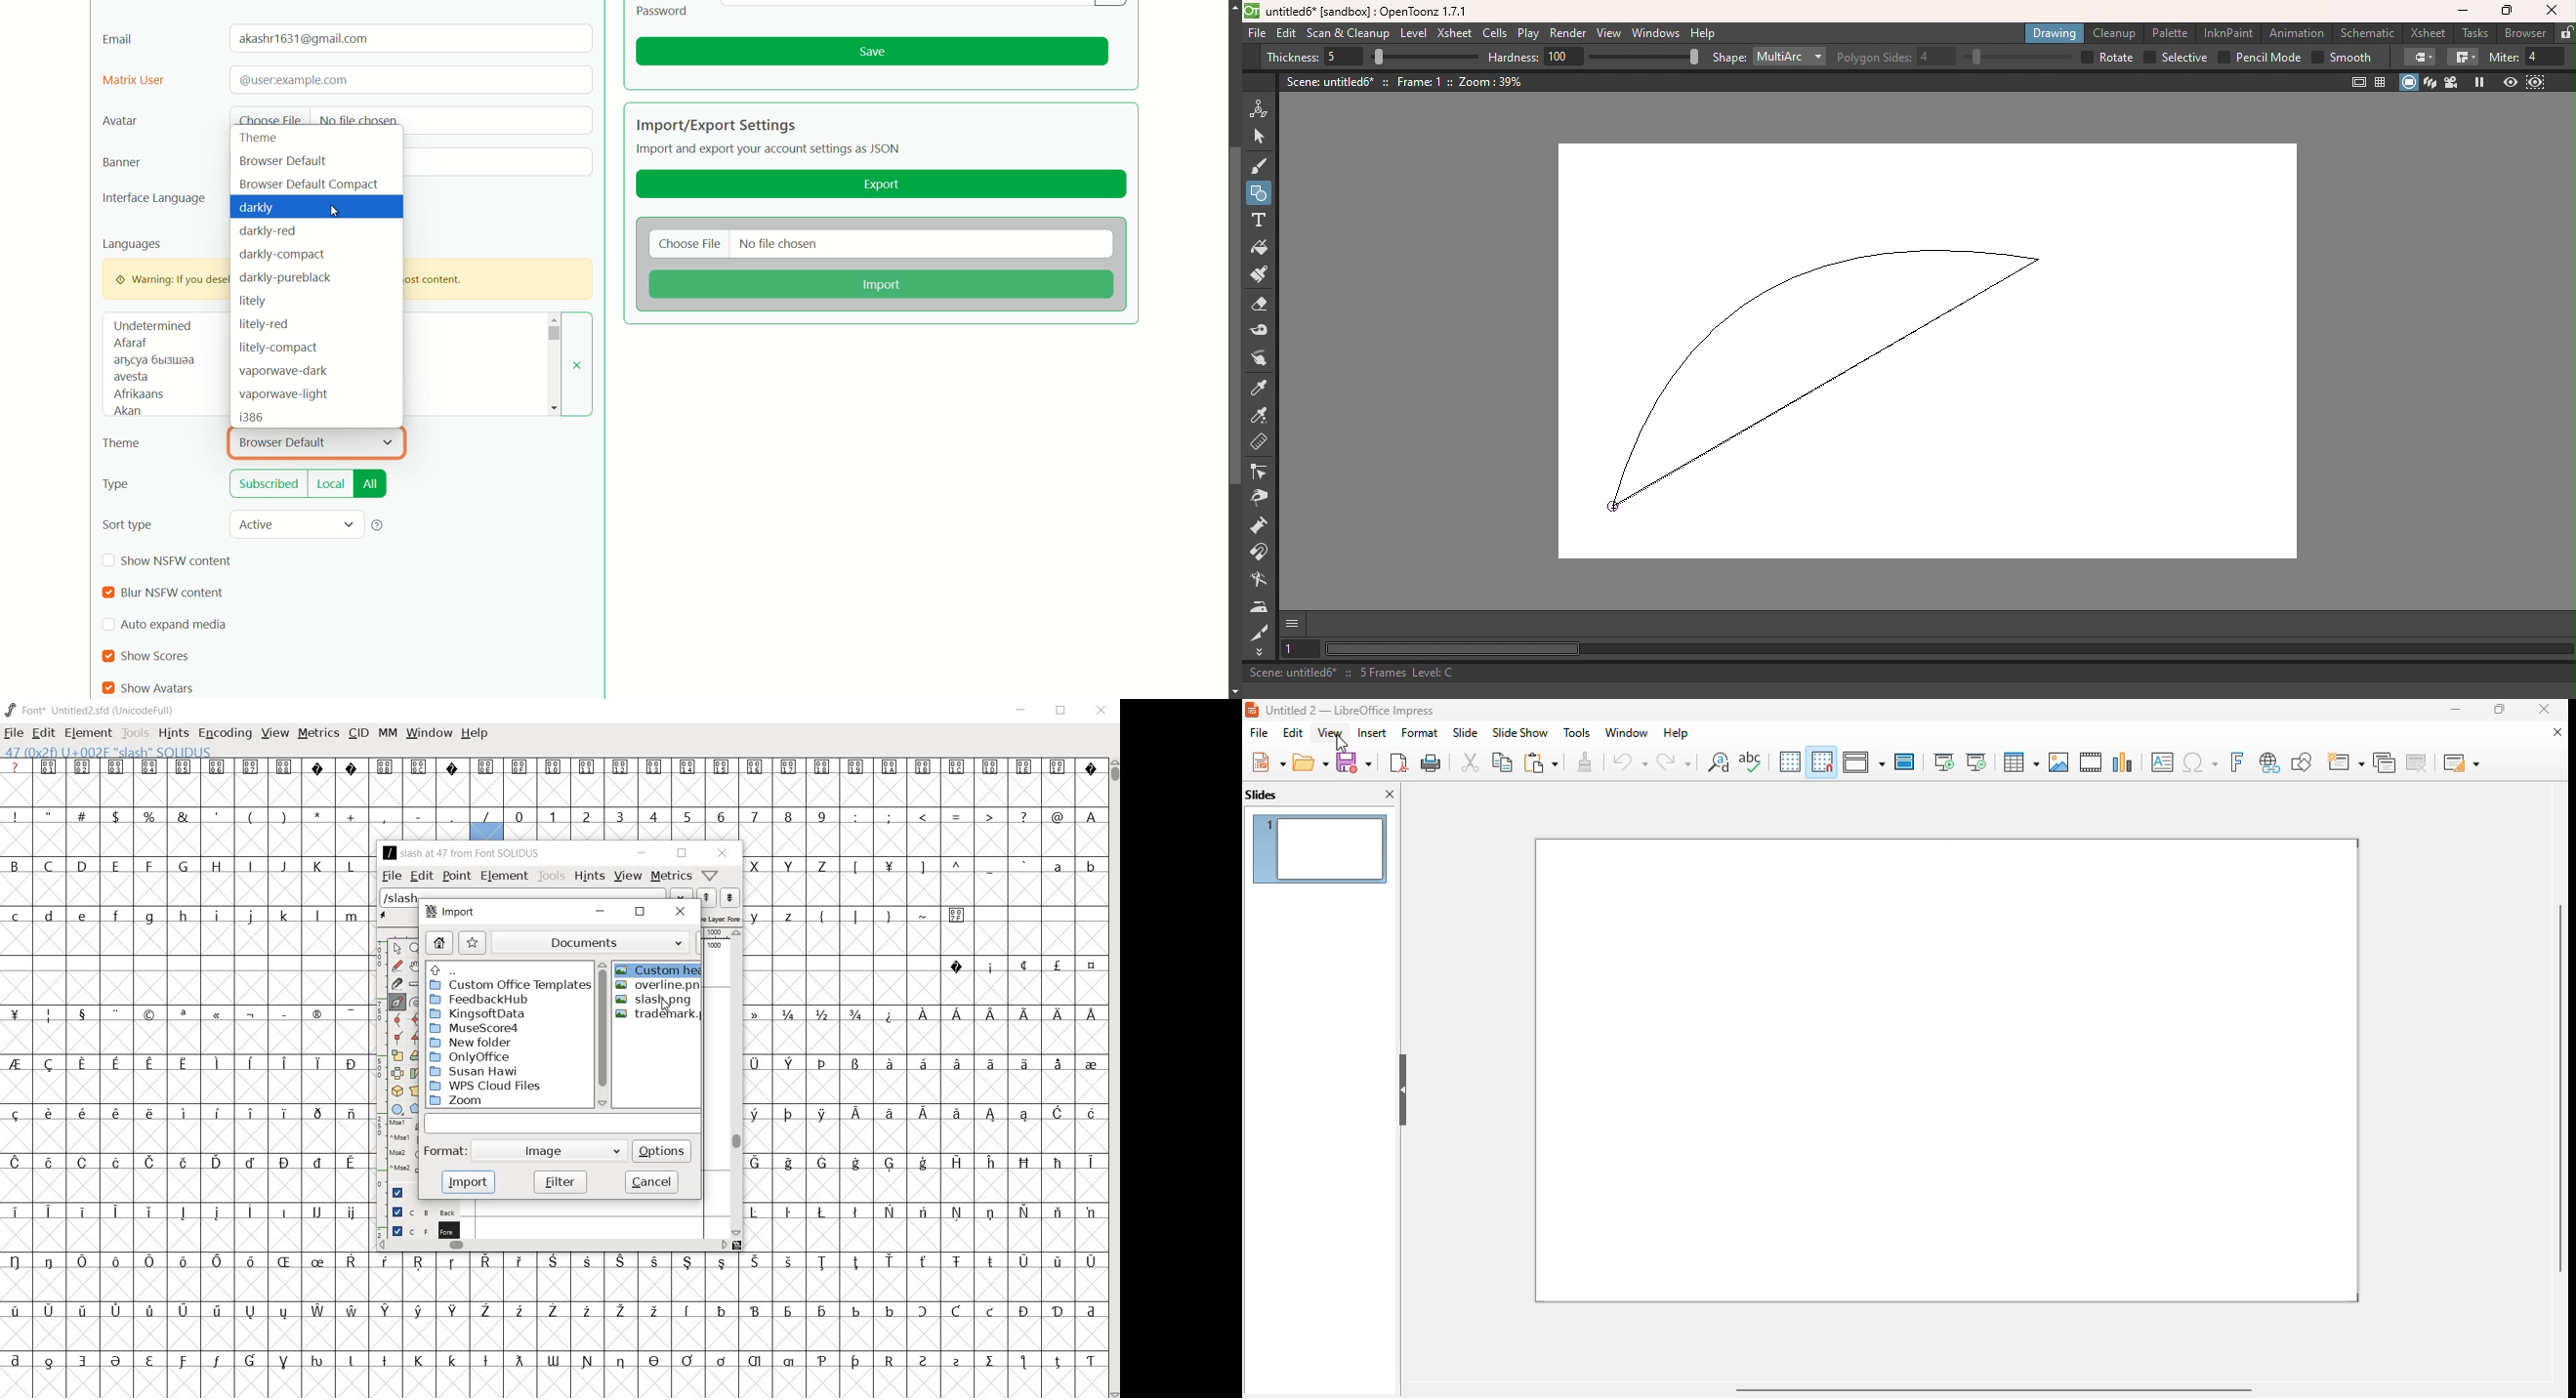 The height and width of the screenshot is (1400, 2576). I want to click on copy, so click(1503, 762).